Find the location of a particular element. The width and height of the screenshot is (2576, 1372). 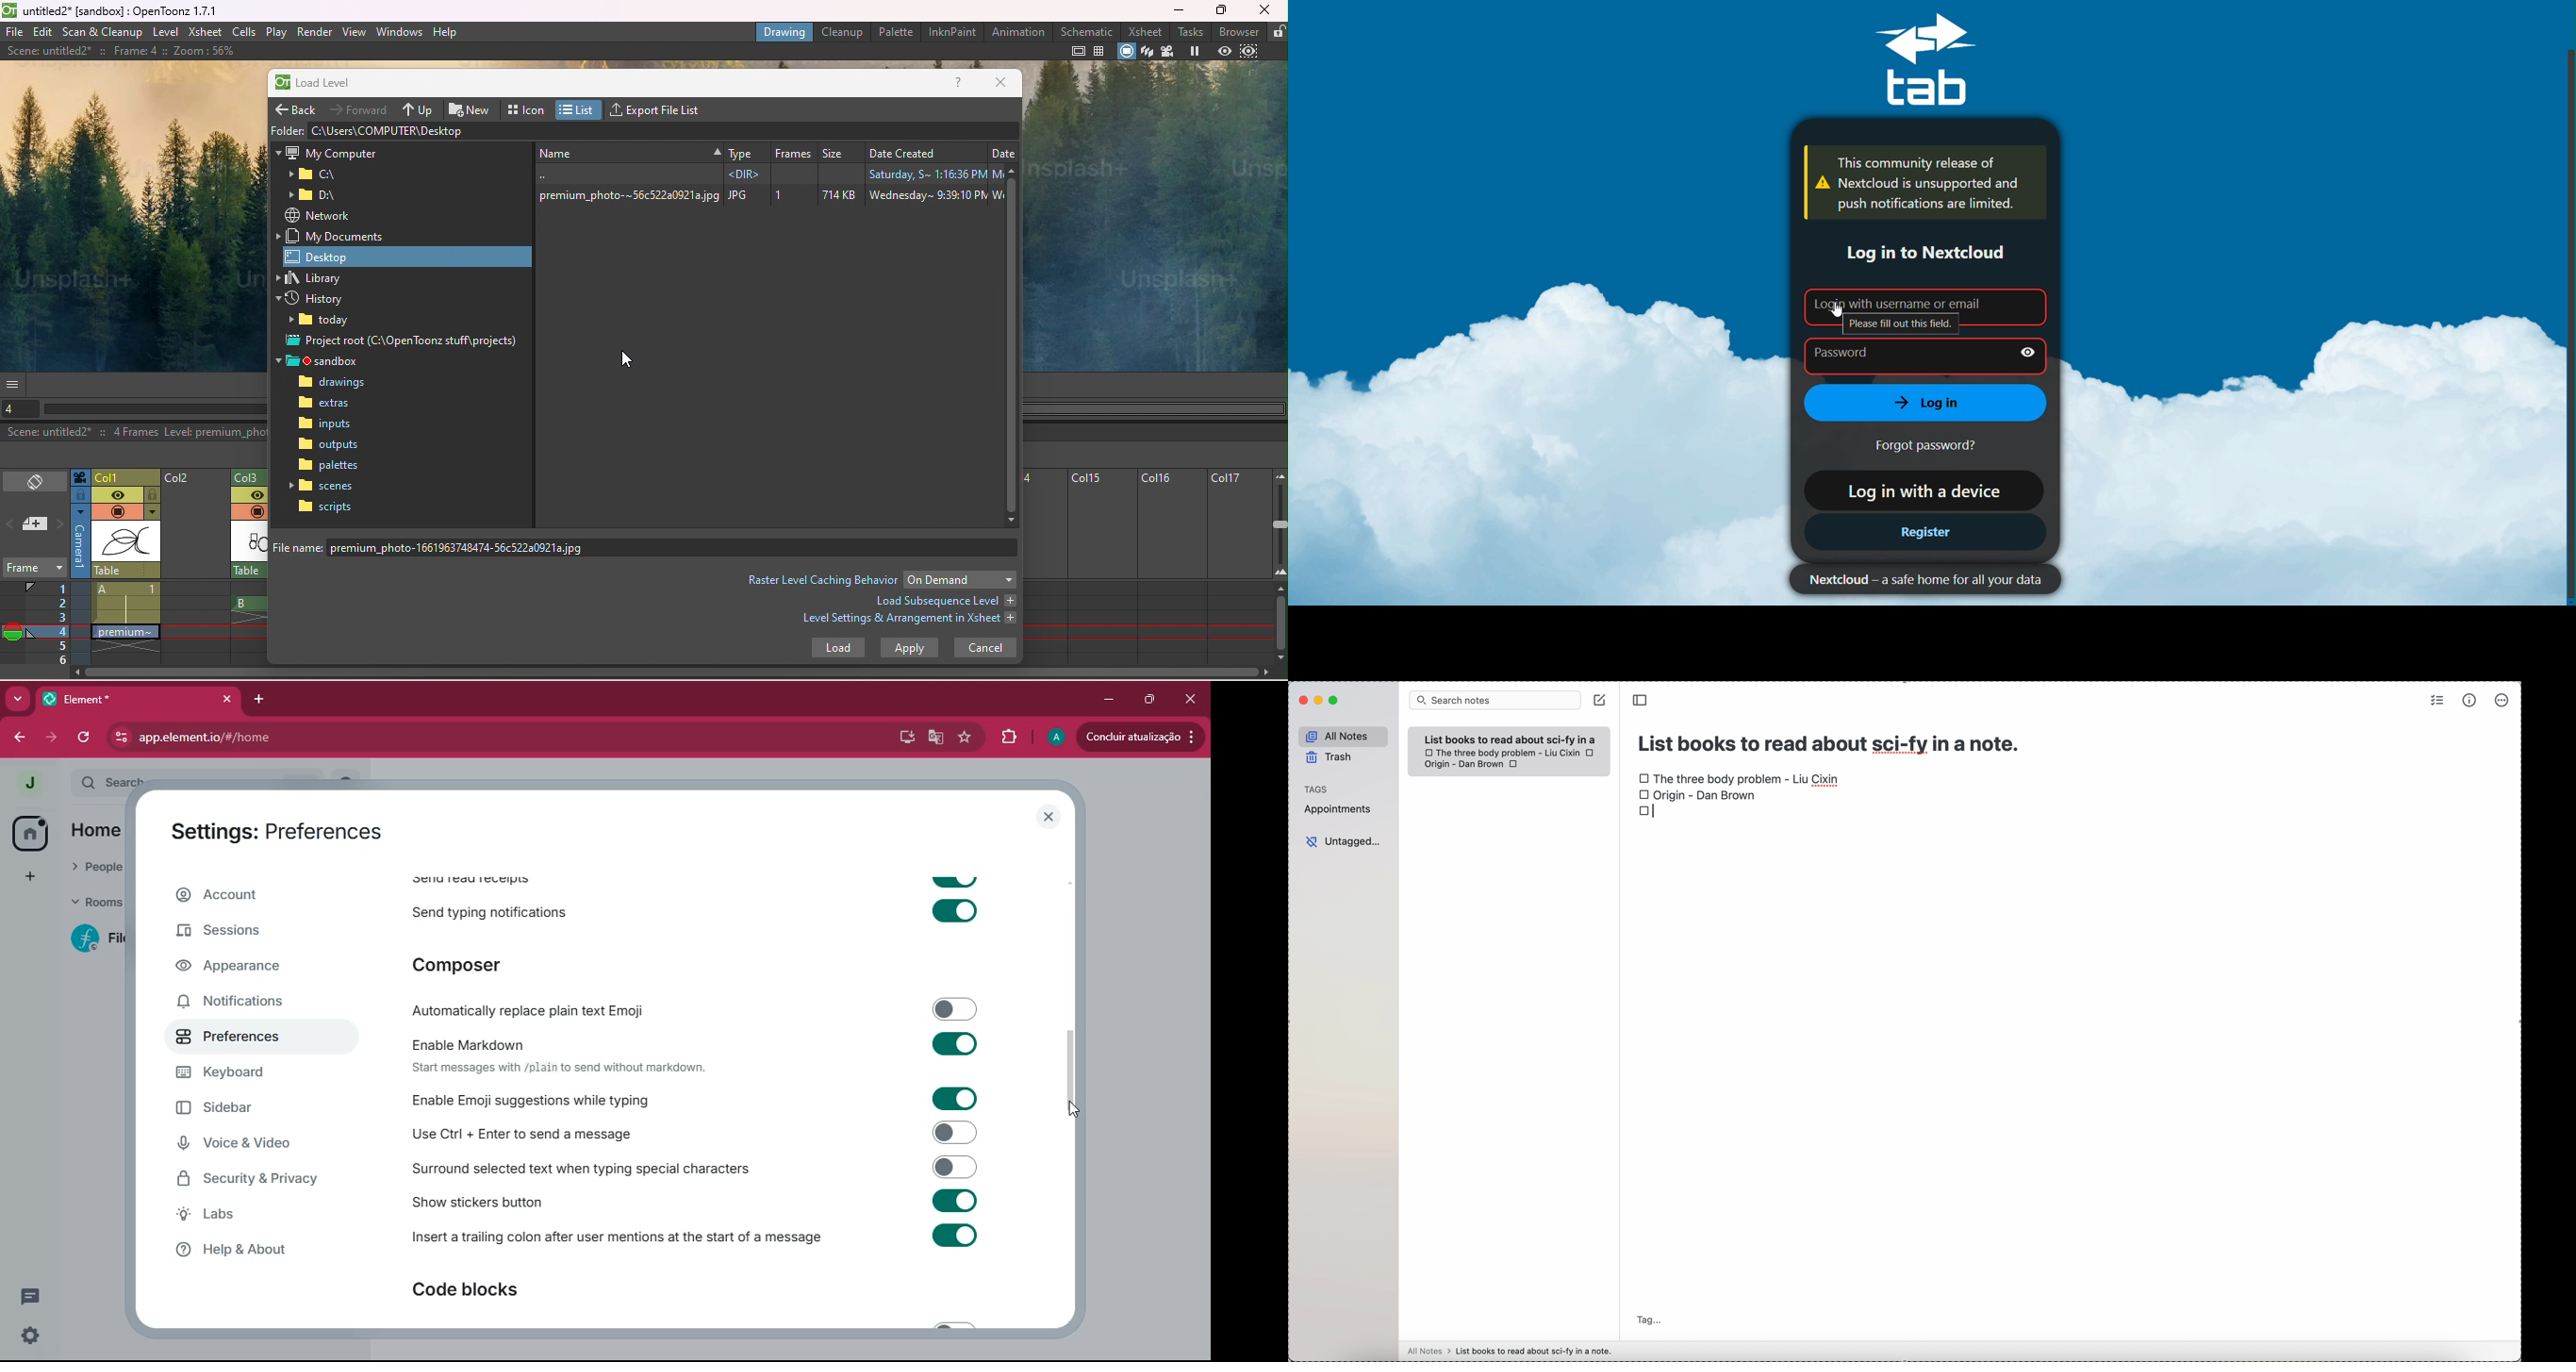

Browser is located at coordinates (1240, 31).